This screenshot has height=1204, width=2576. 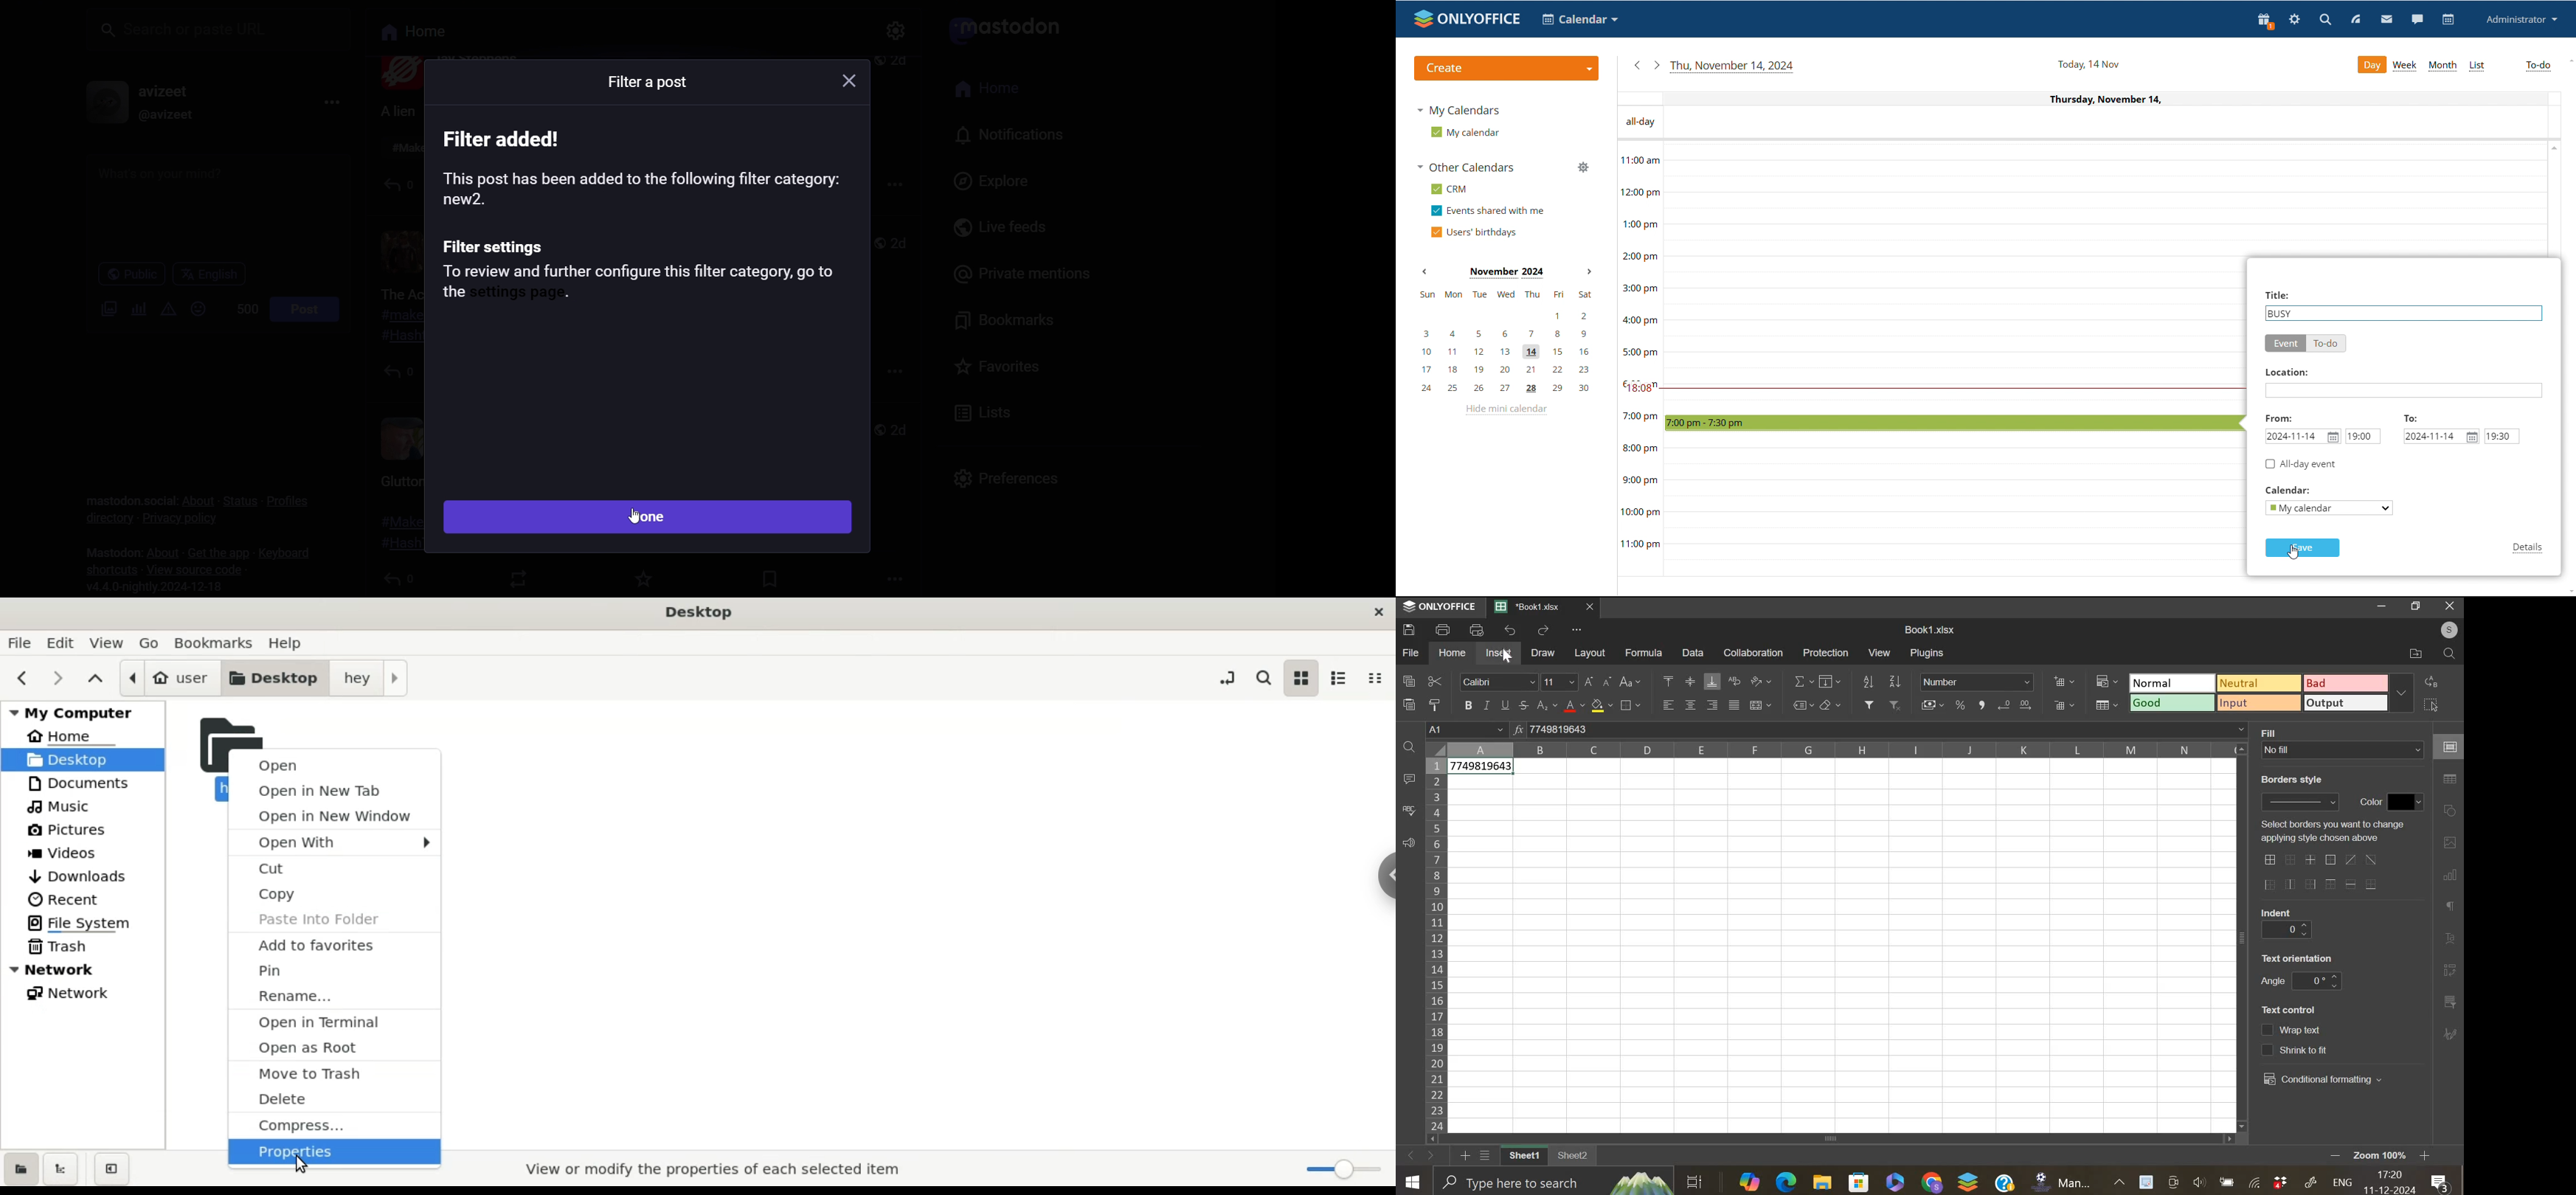 What do you see at coordinates (1591, 653) in the screenshot?
I see `layout` at bounding box center [1591, 653].